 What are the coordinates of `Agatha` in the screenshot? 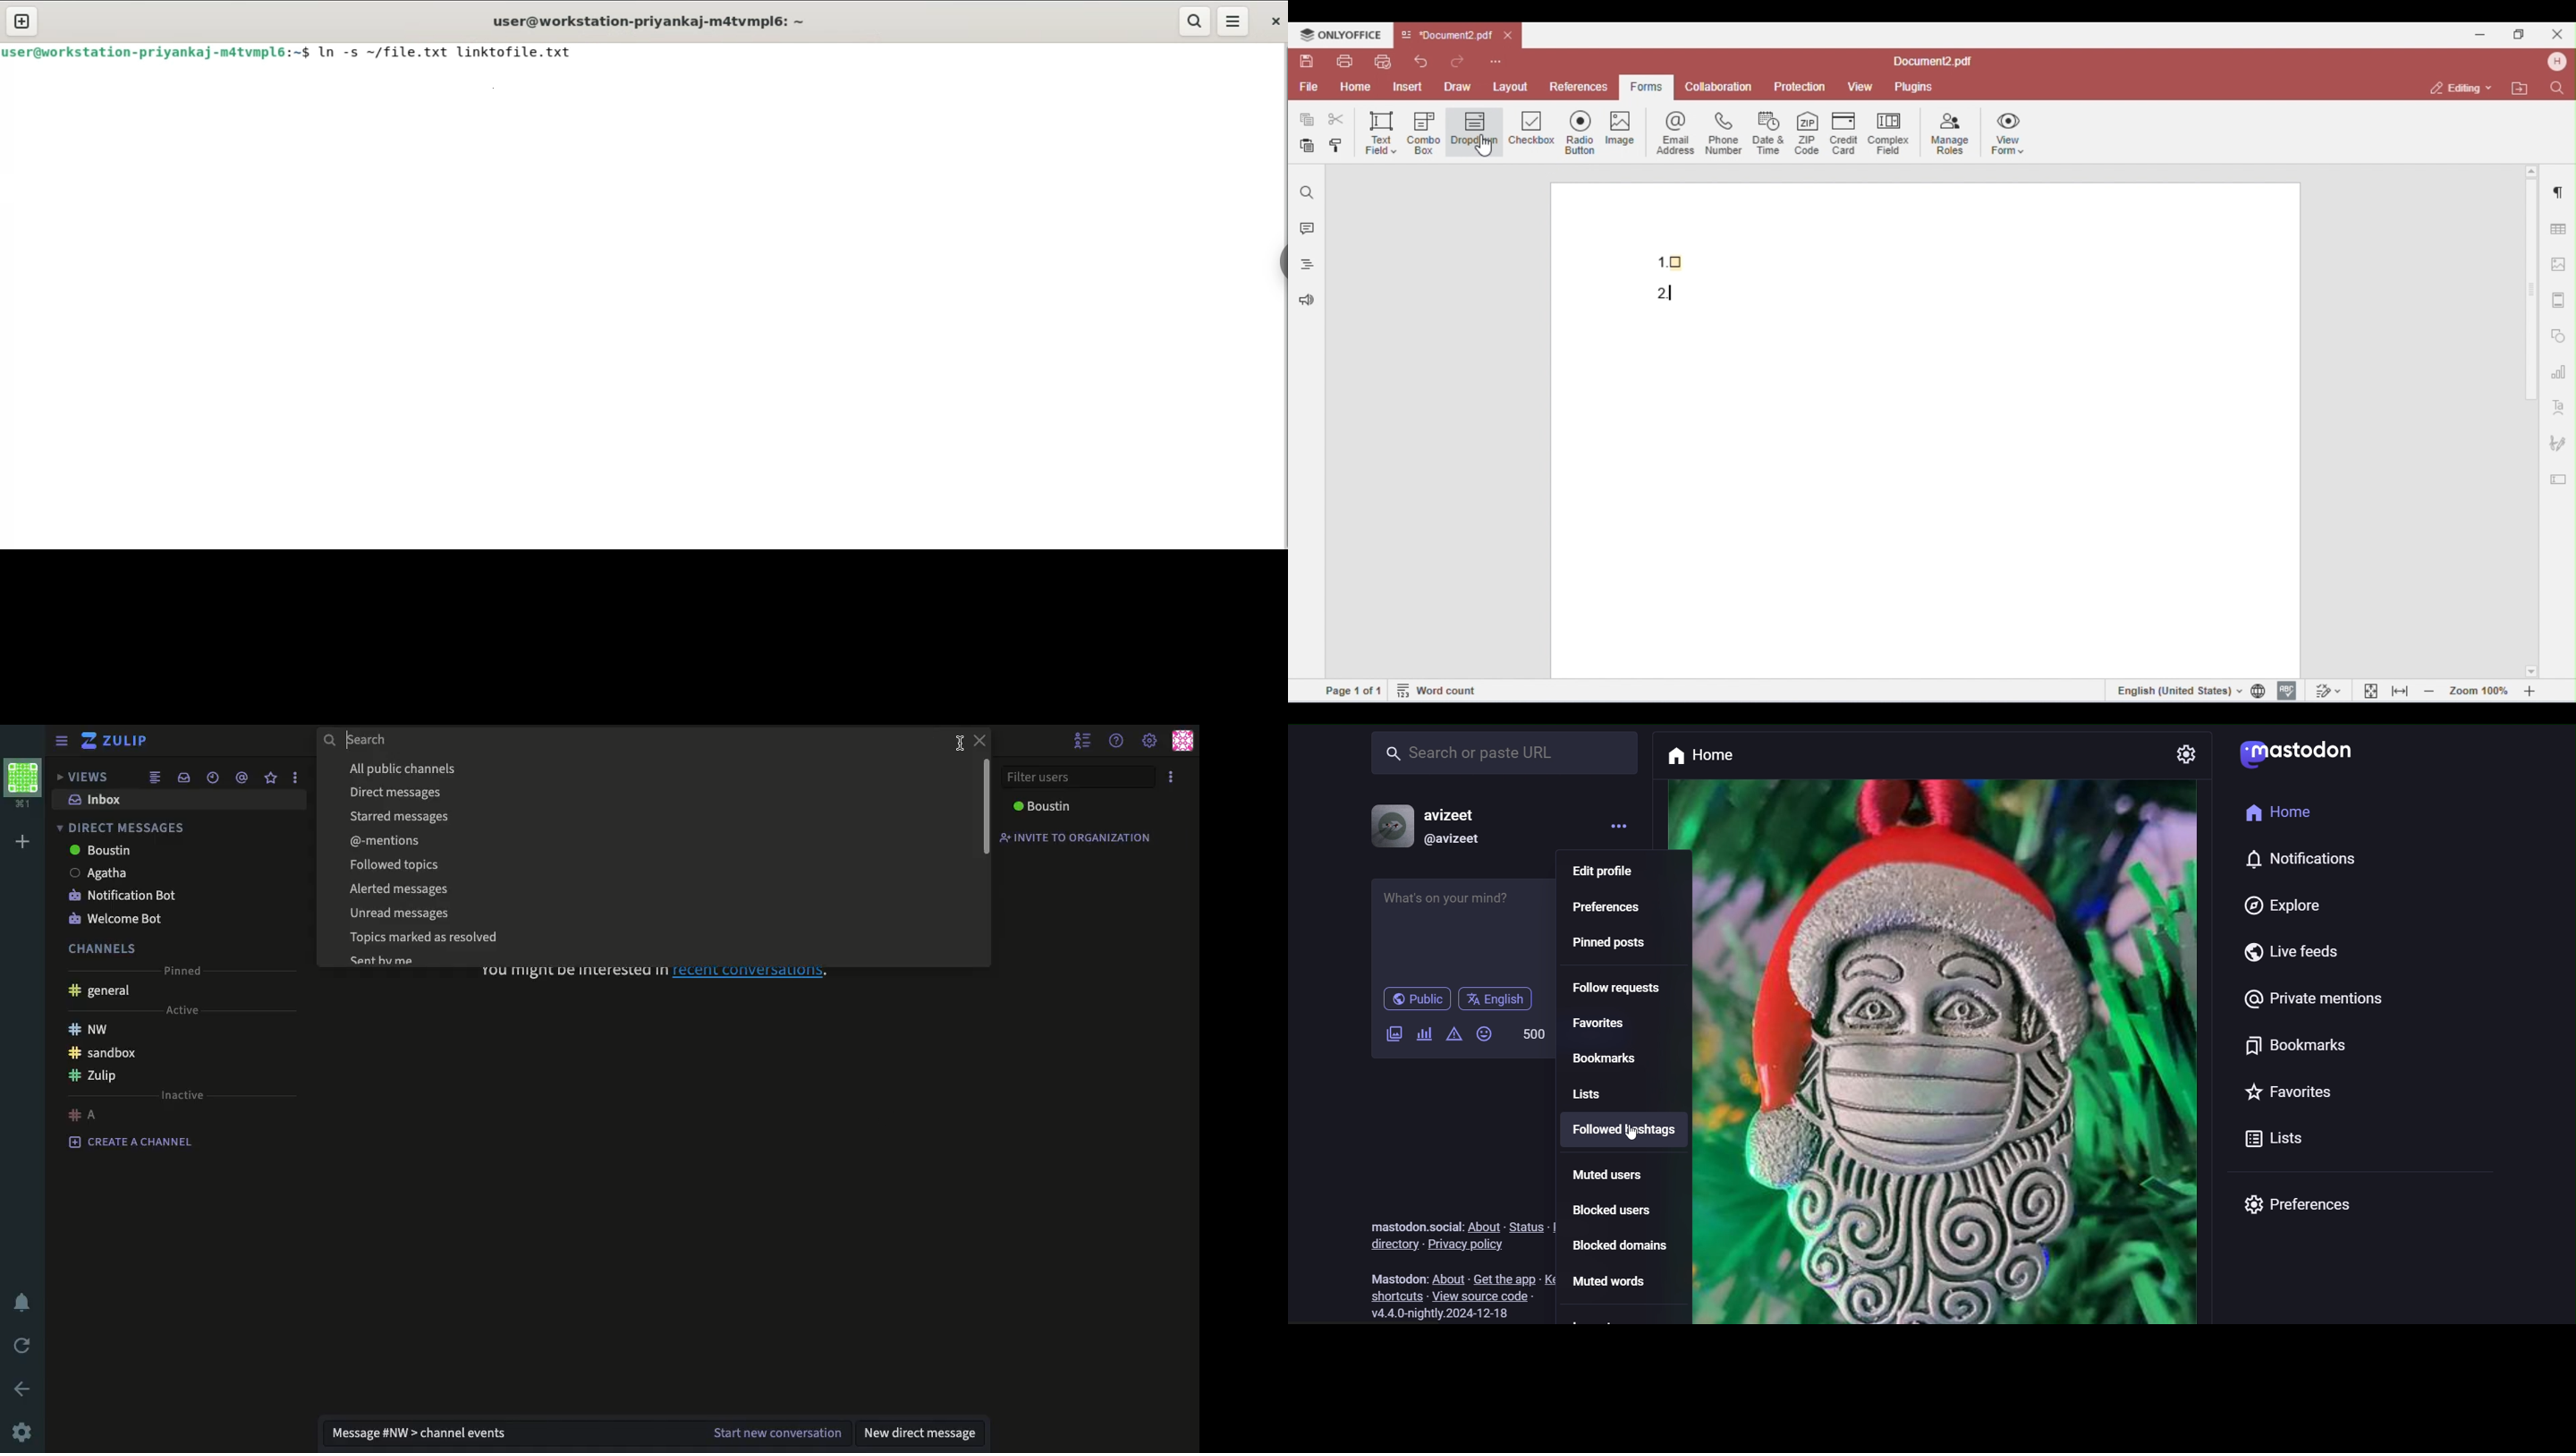 It's located at (99, 874).